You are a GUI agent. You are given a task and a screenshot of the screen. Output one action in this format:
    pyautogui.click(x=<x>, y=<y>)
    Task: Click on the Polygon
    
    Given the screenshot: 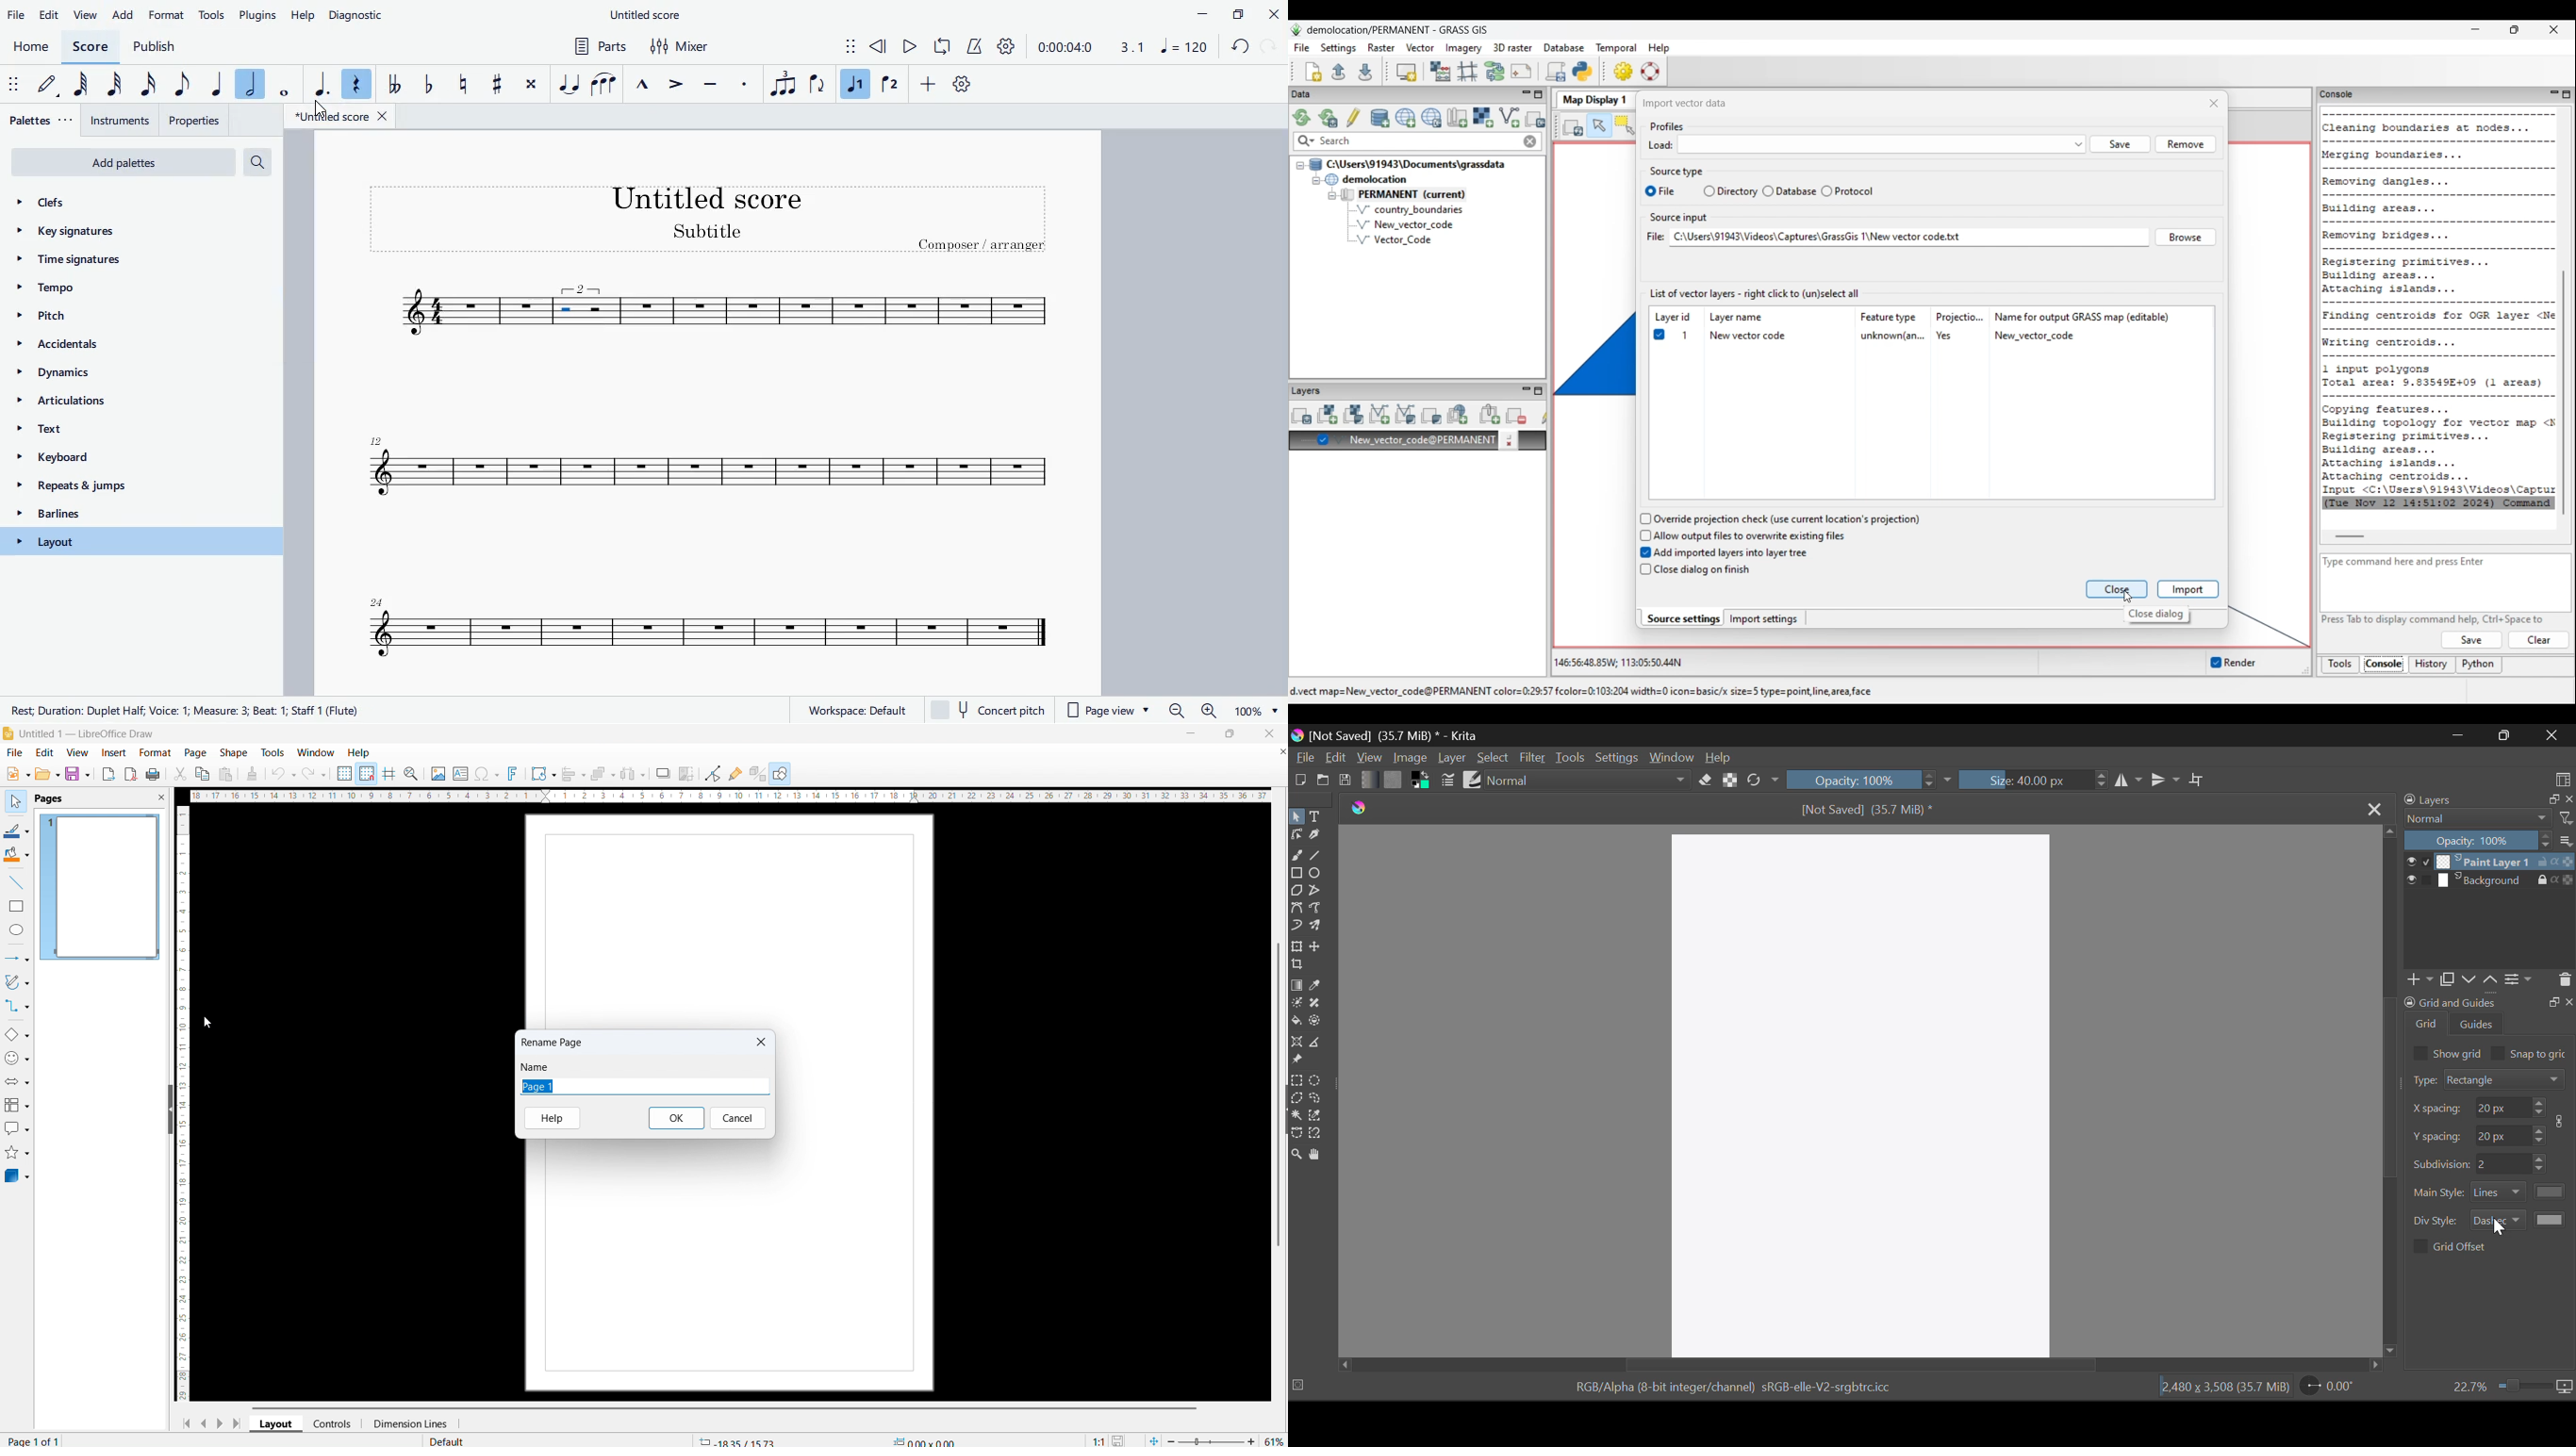 What is the action you would take?
    pyautogui.click(x=1297, y=892)
    